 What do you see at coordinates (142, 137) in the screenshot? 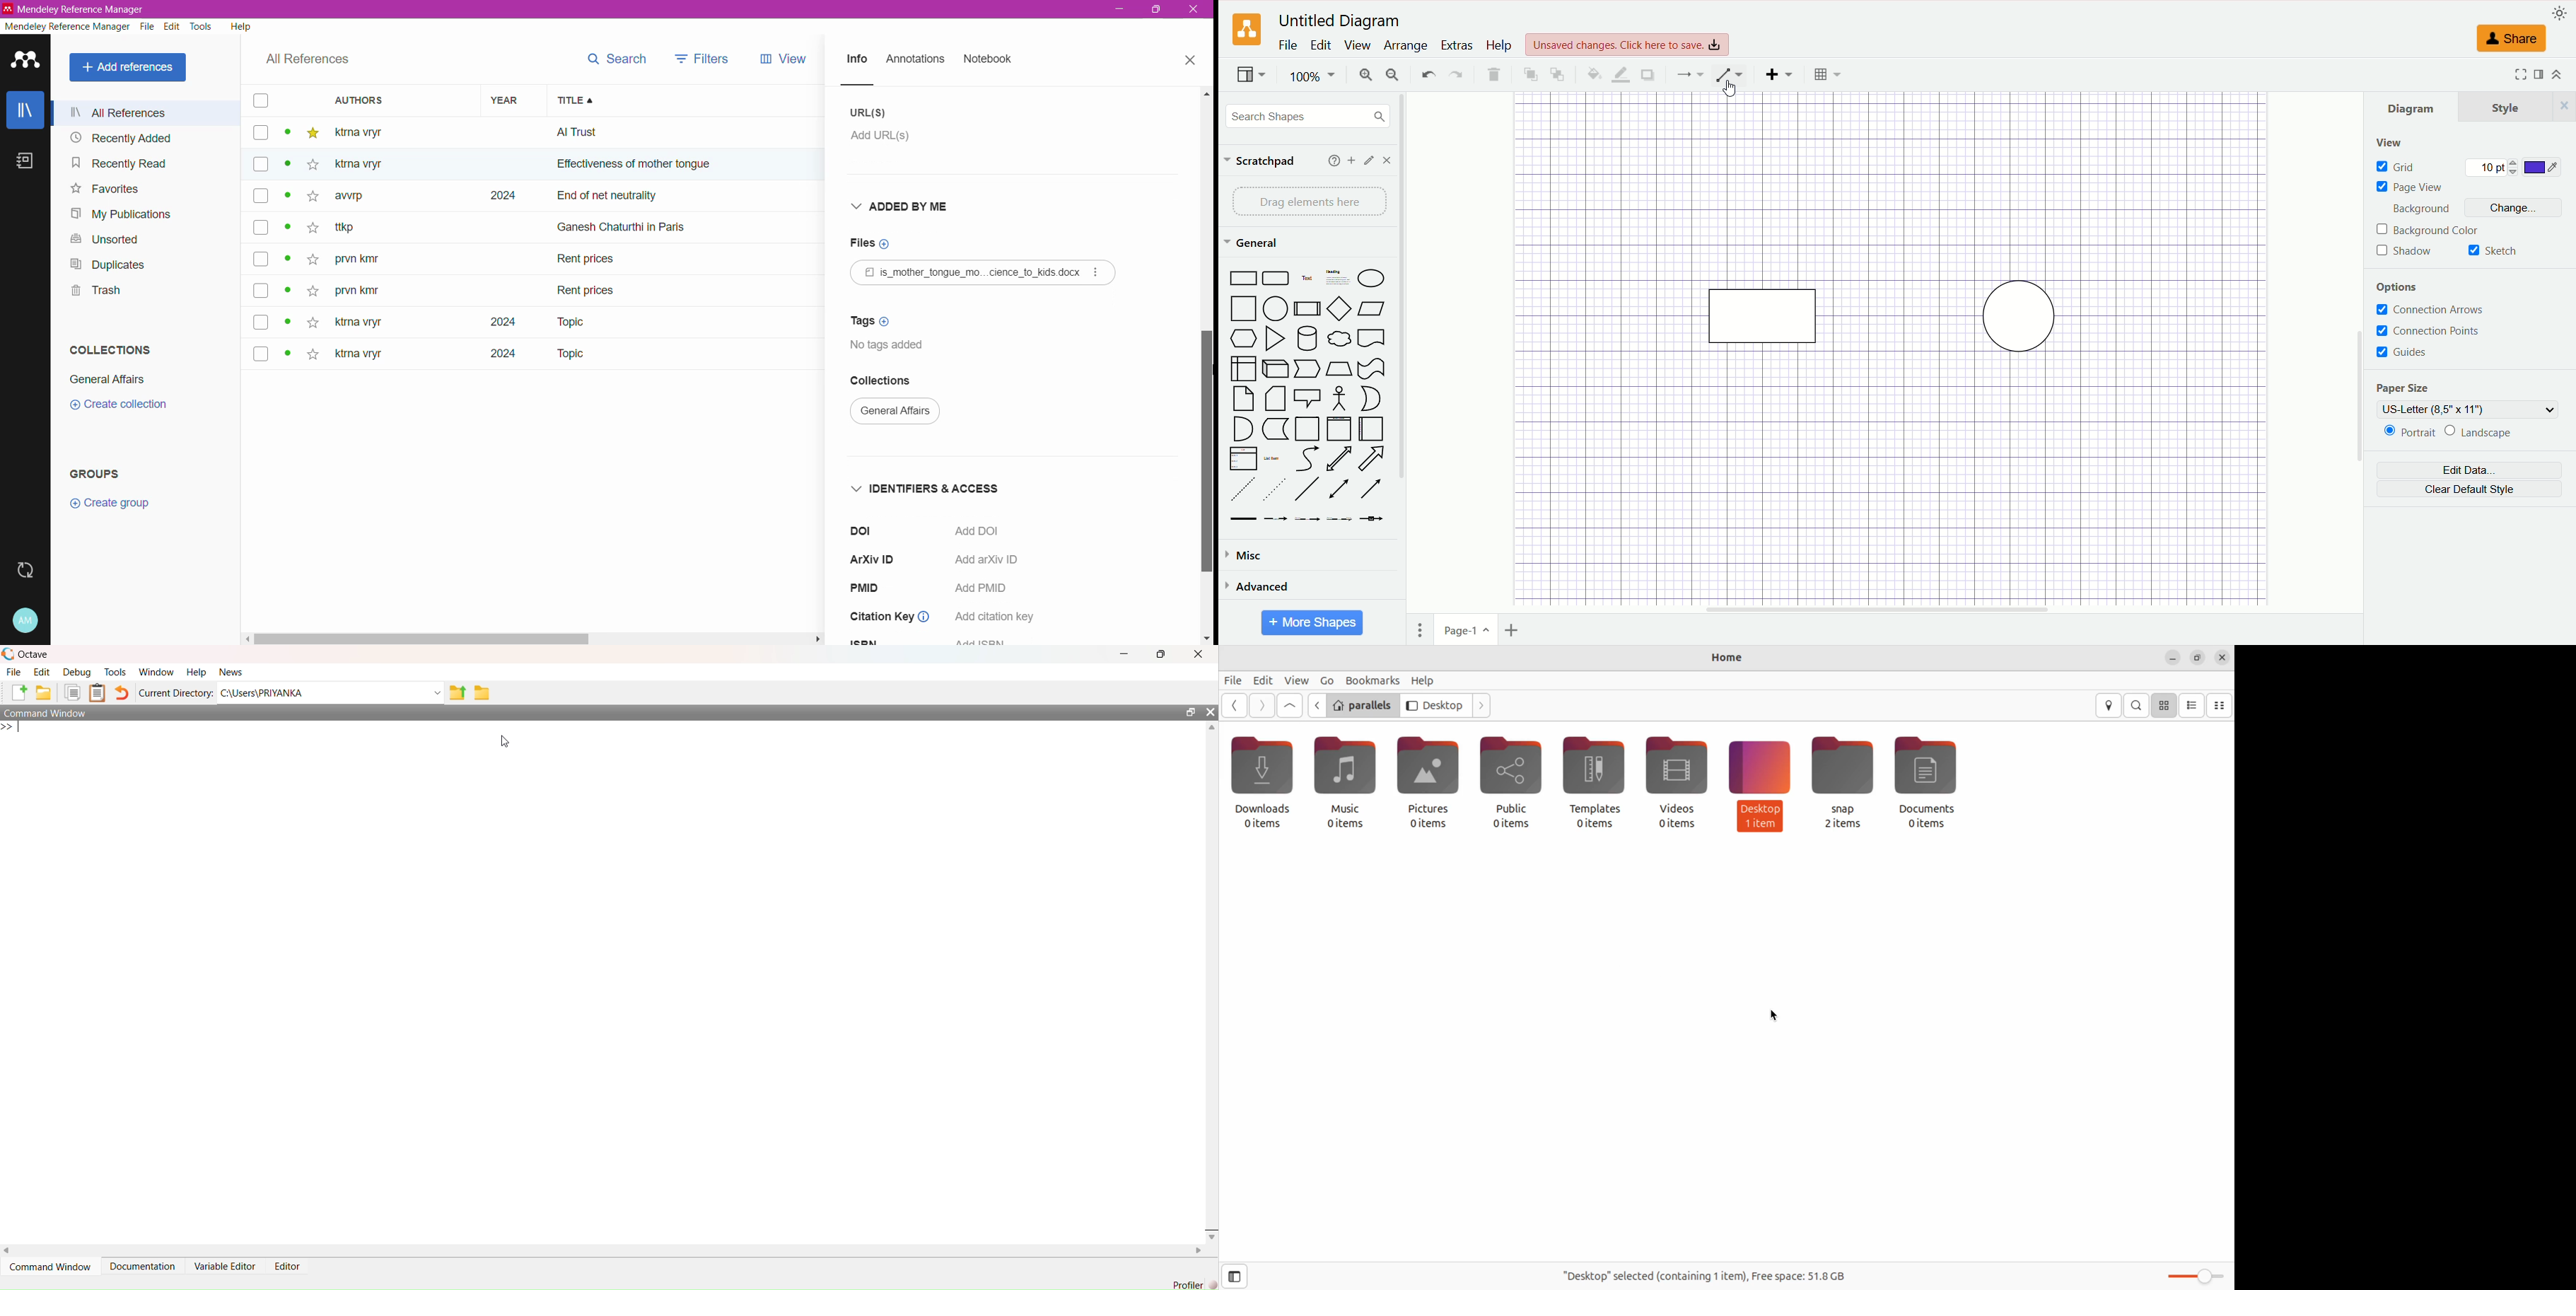
I see `Recently Added` at bounding box center [142, 137].